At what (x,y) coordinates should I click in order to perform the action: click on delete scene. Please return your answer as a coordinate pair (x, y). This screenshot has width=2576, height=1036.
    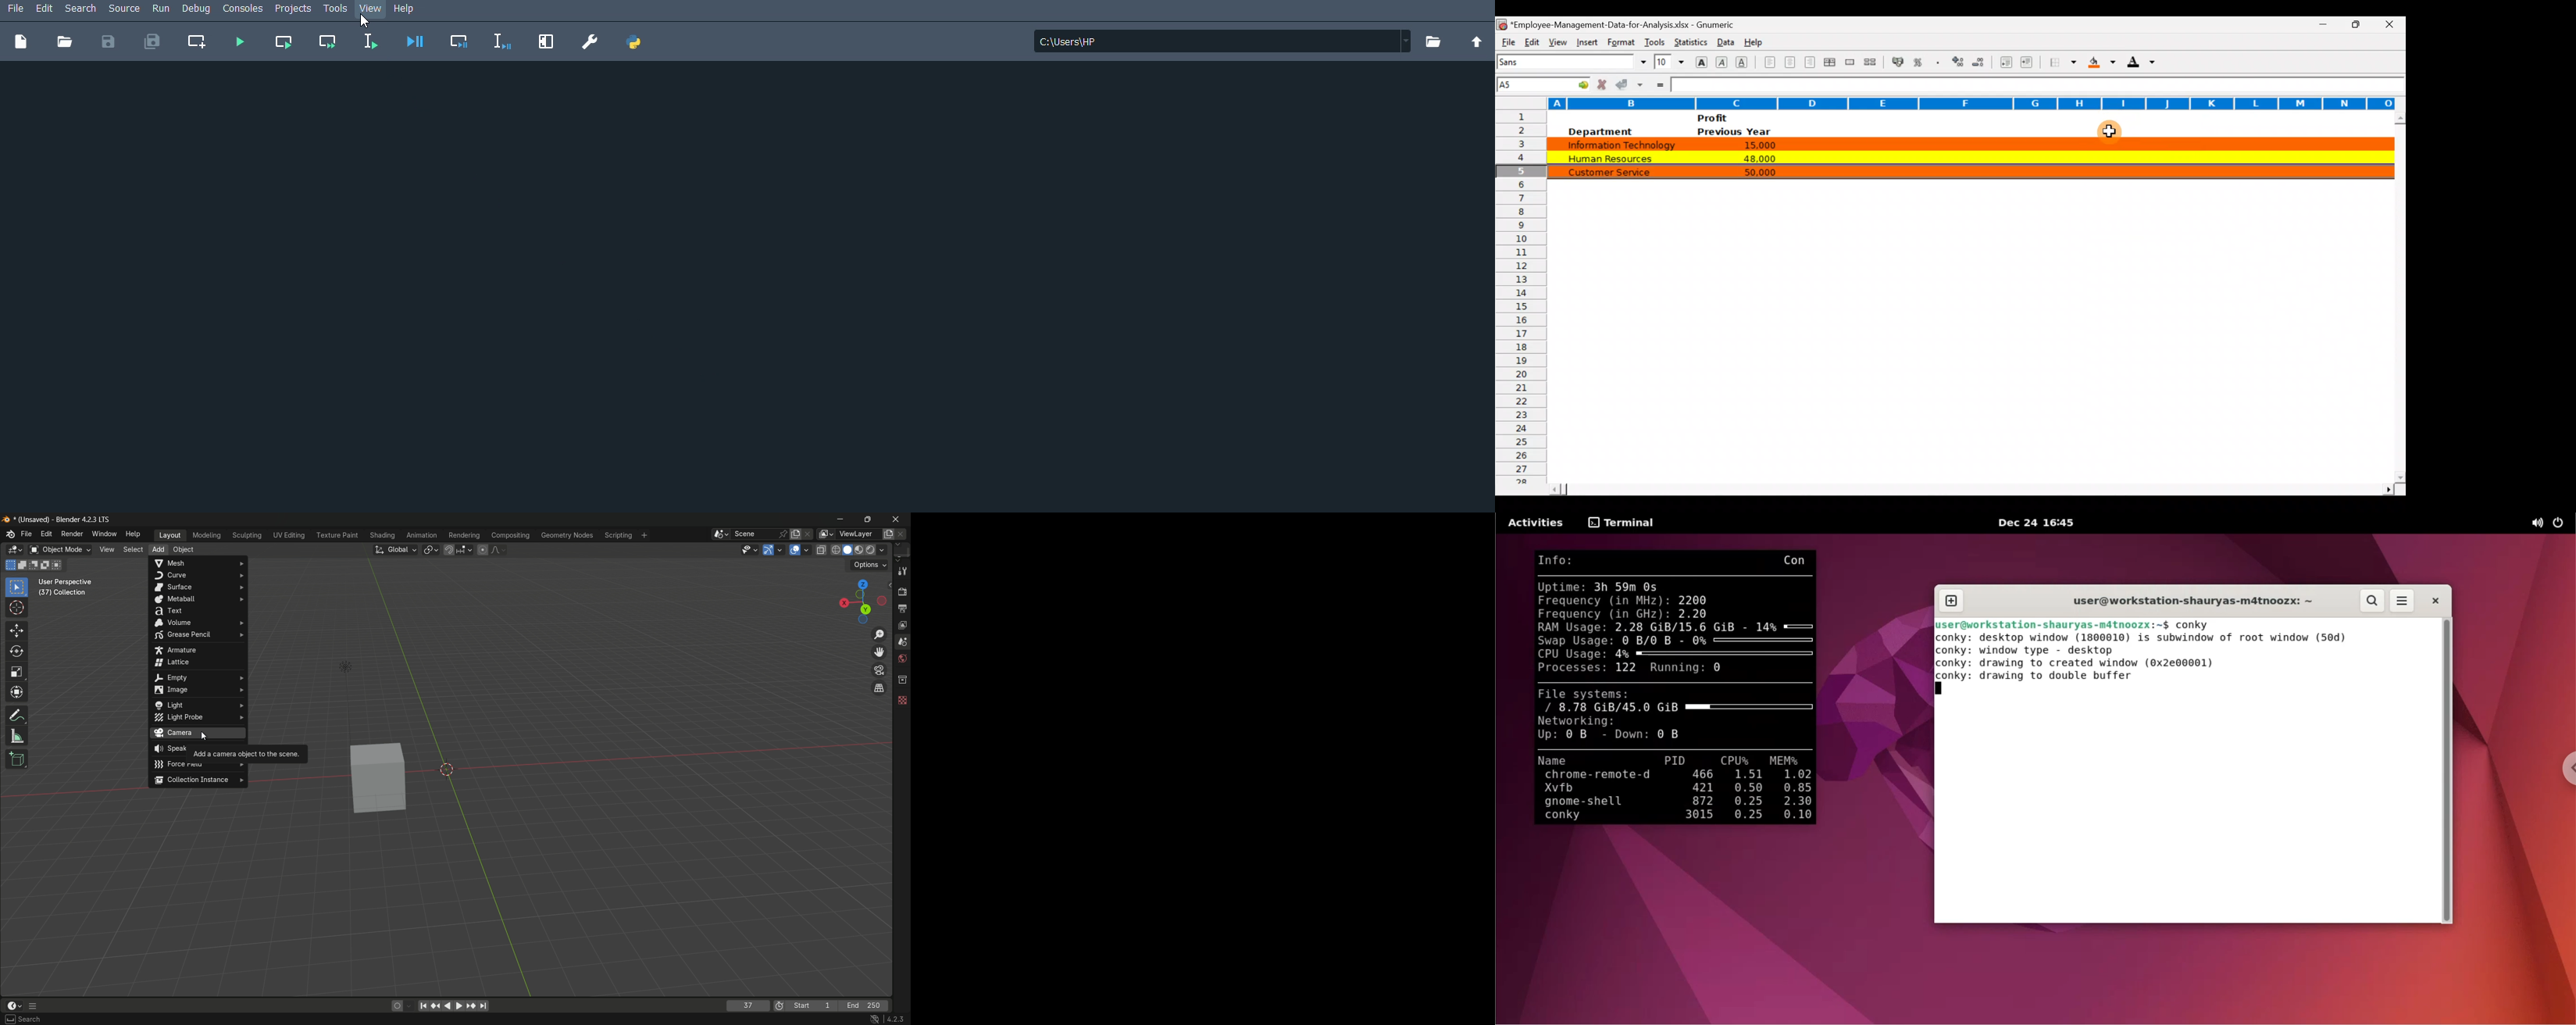
    Looking at the image, I should click on (811, 535).